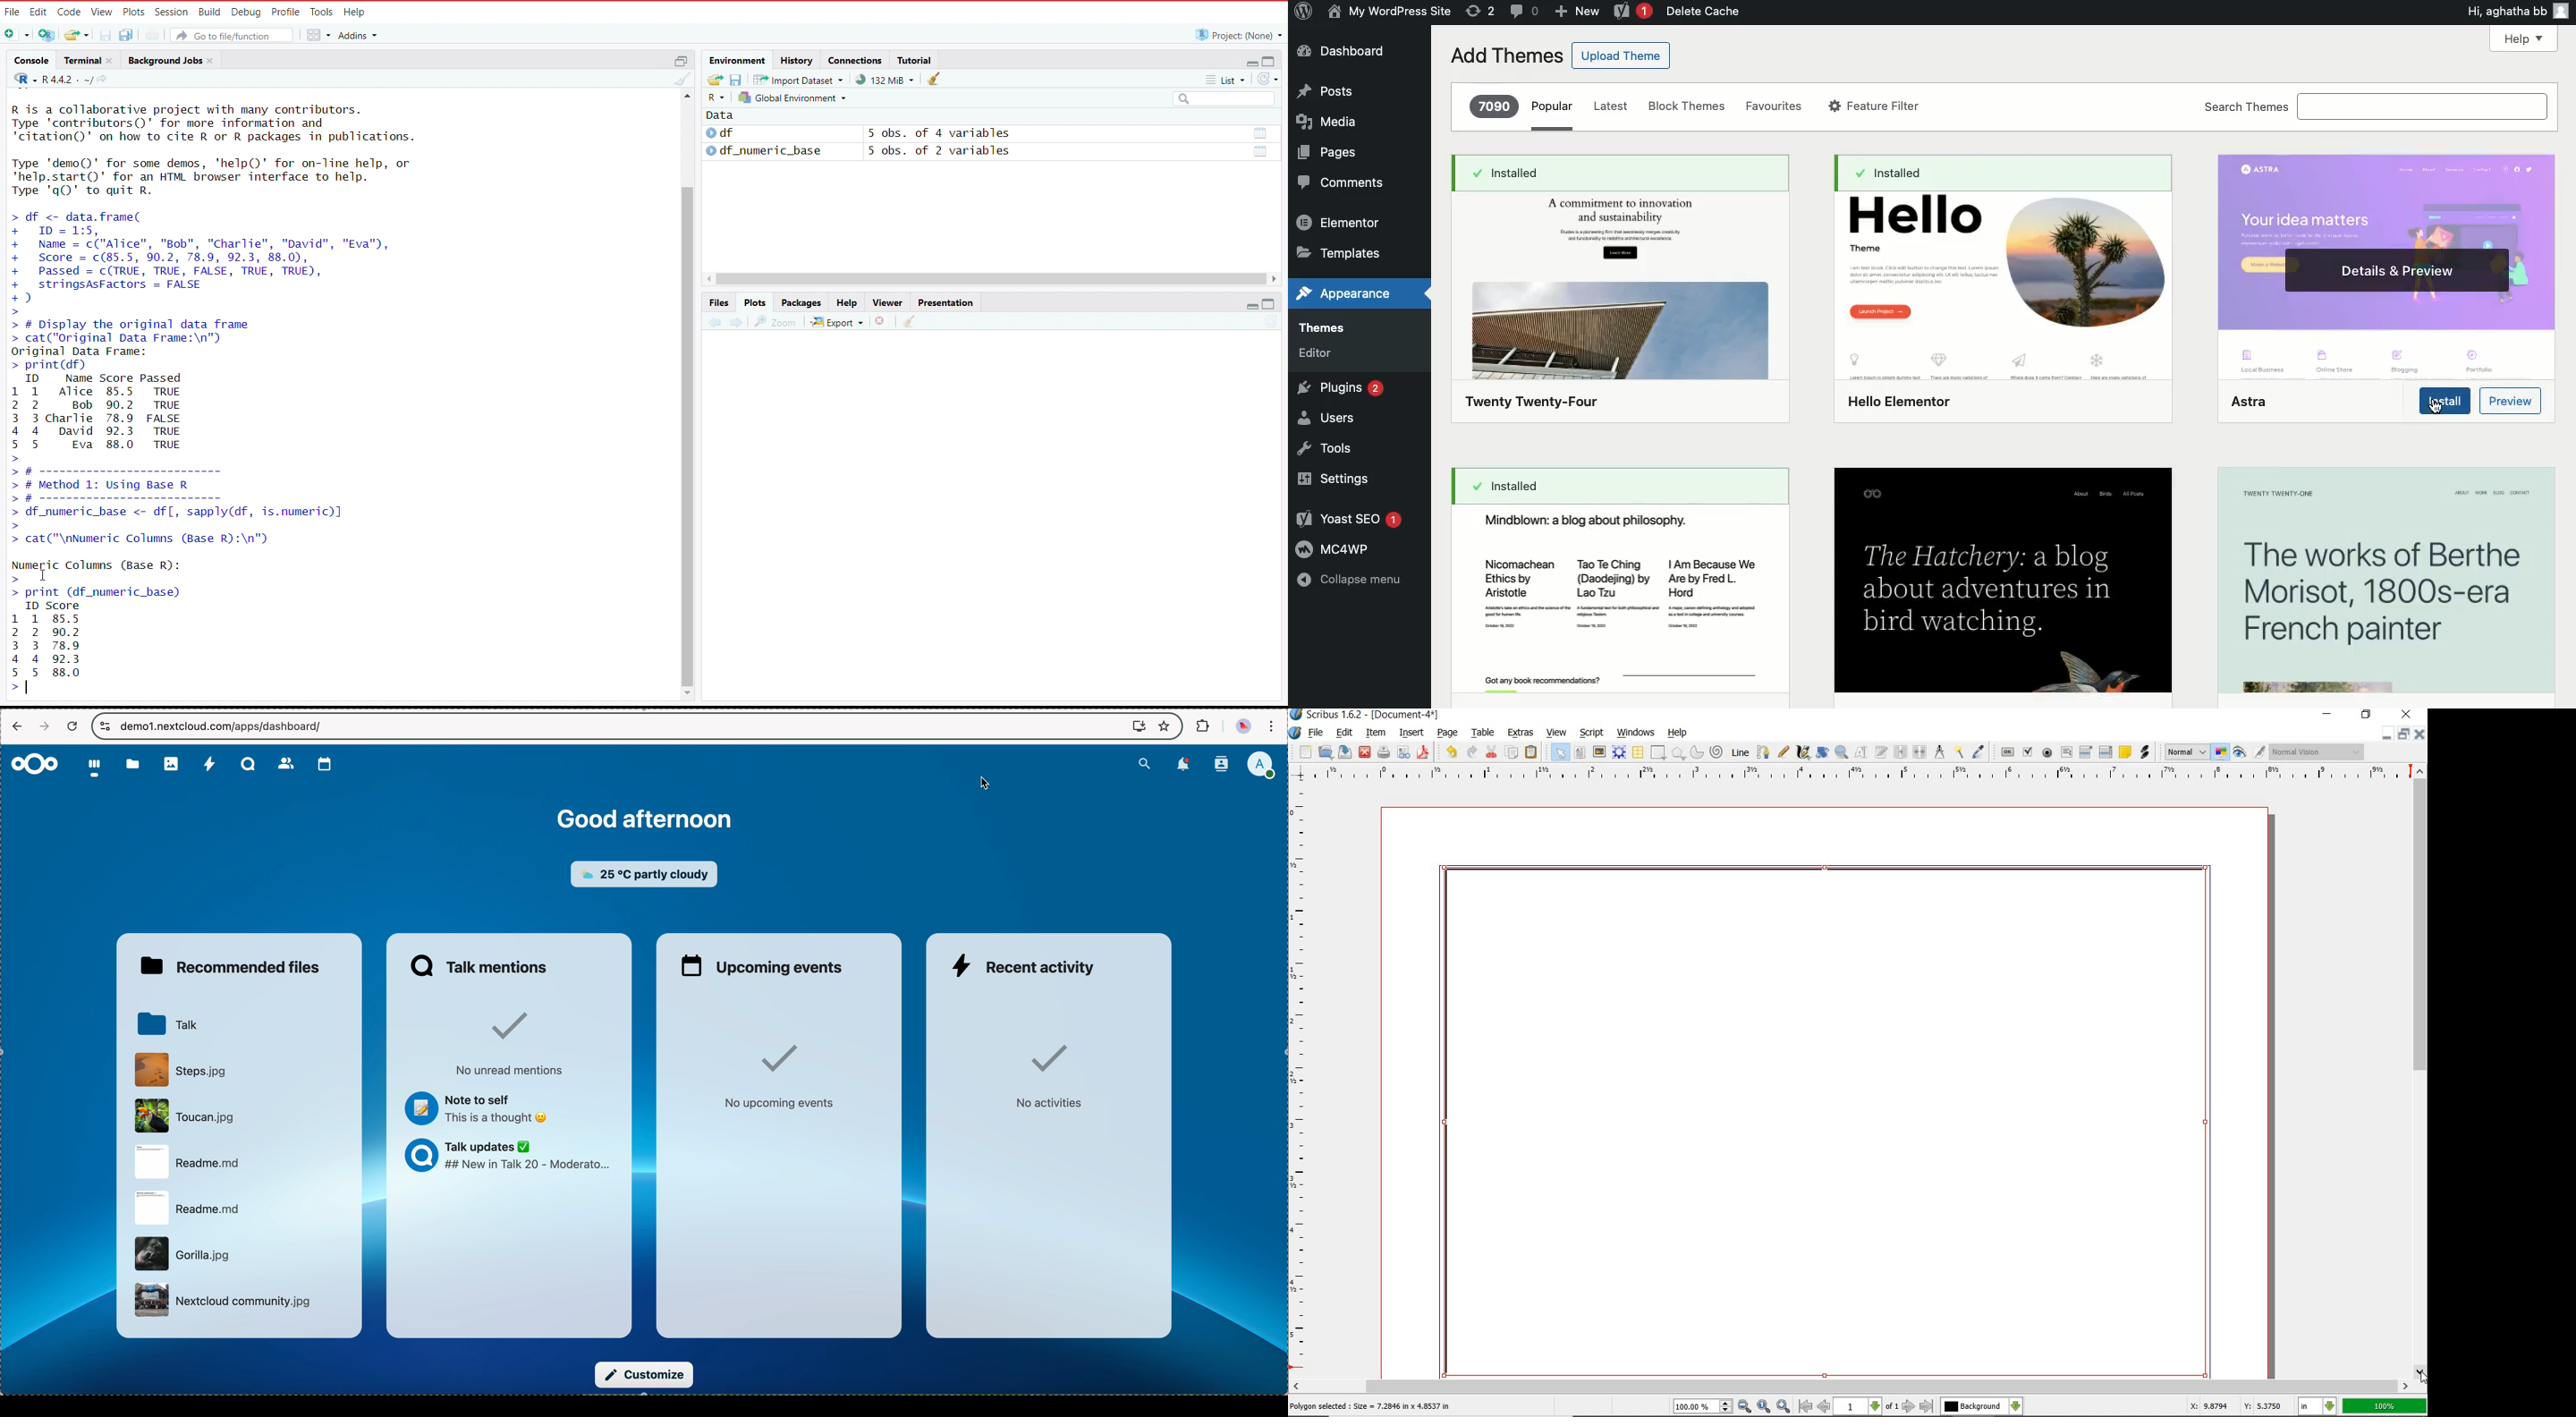  What do you see at coordinates (1345, 732) in the screenshot?
I see `edit` at bounding box center [1345, 732].